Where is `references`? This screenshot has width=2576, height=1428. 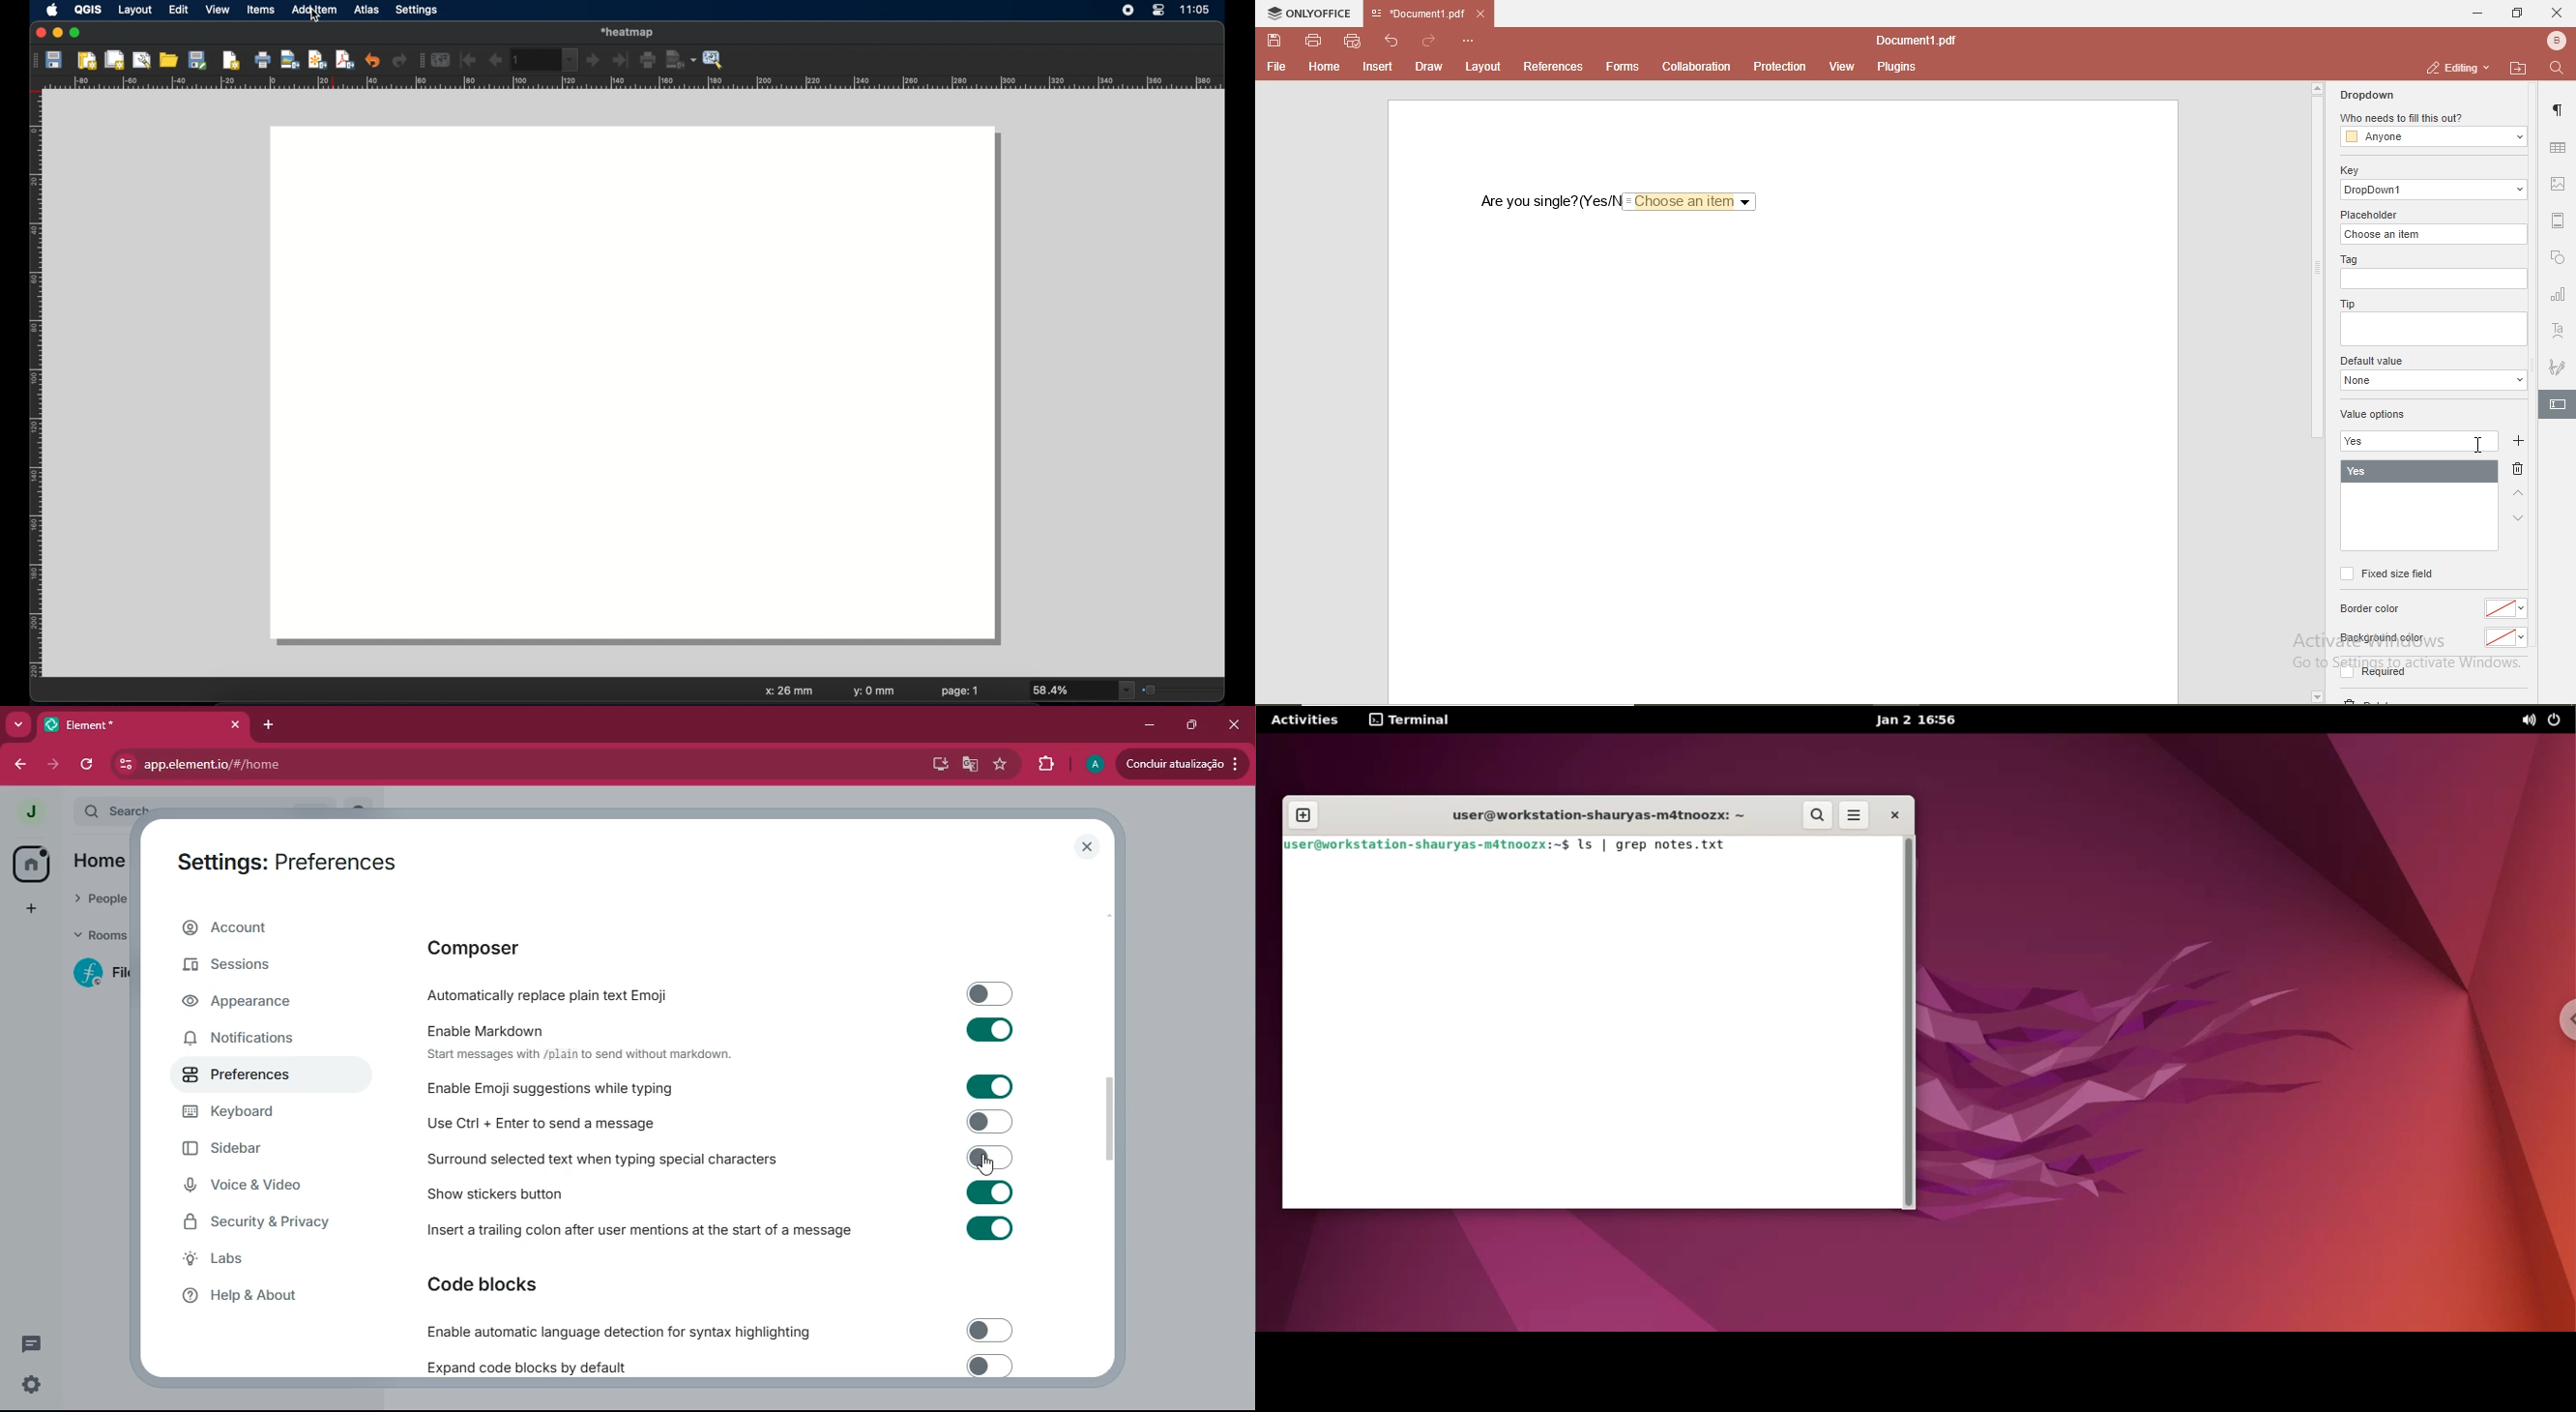
references is located at coordinates (1554, 66).